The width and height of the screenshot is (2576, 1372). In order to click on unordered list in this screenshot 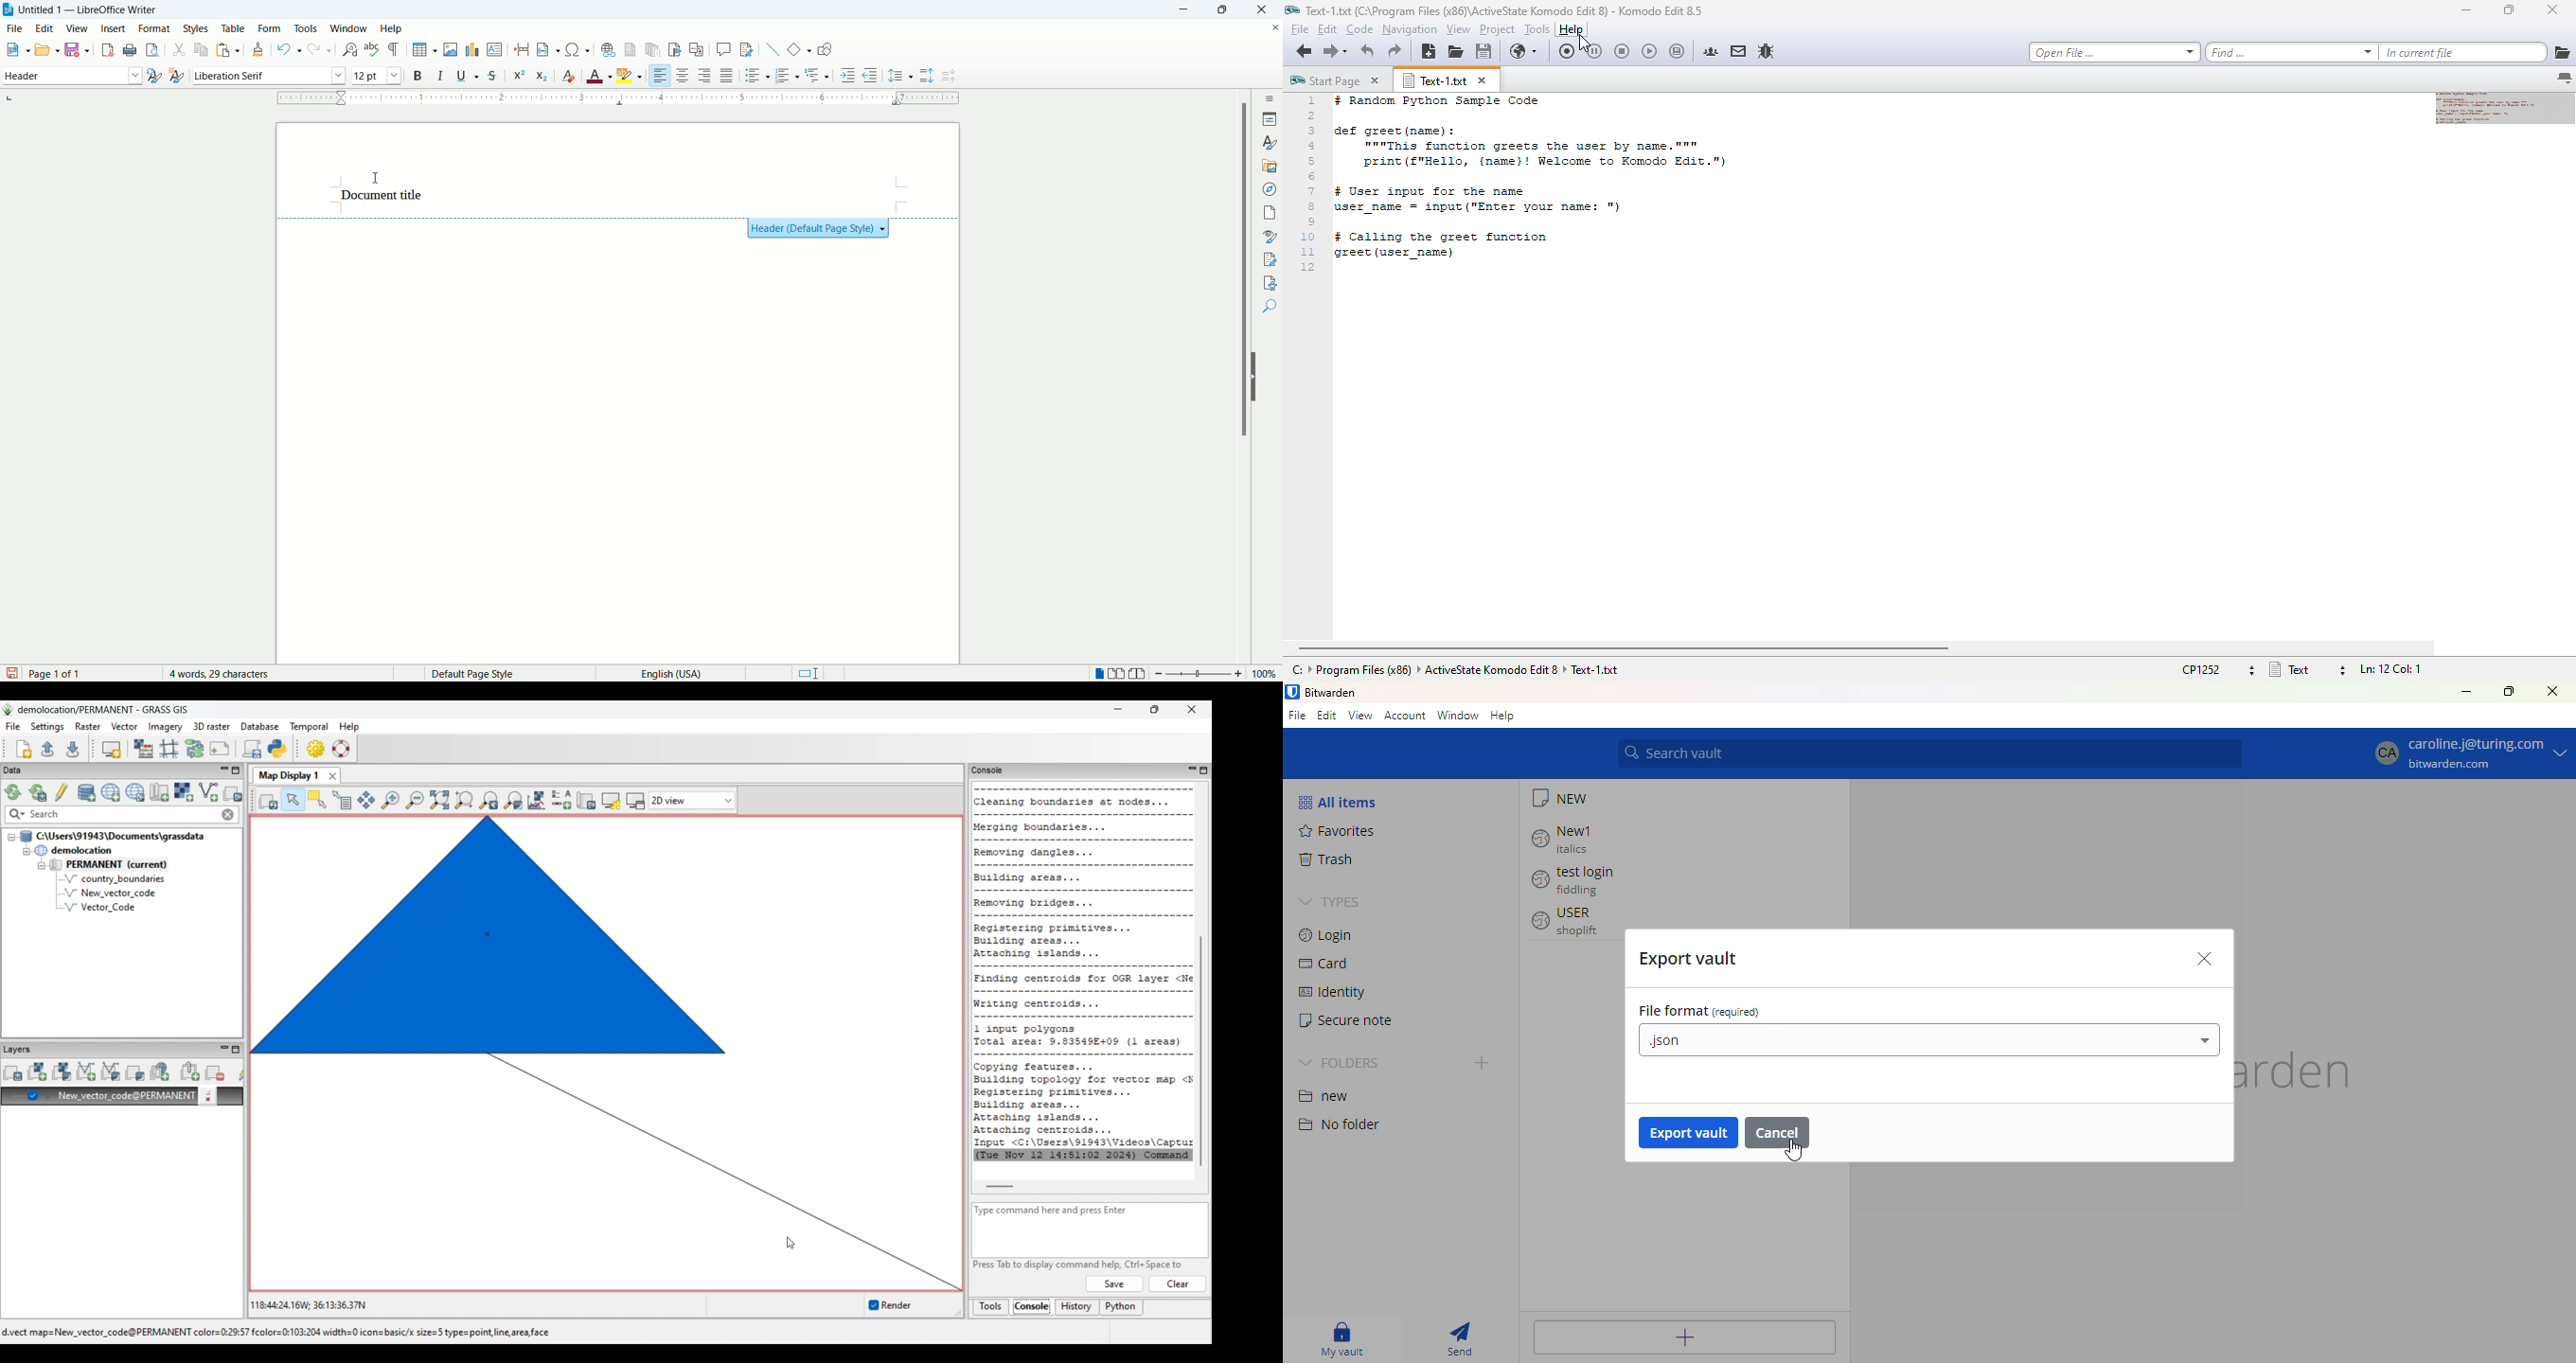, I will do `click(757, 78)`.